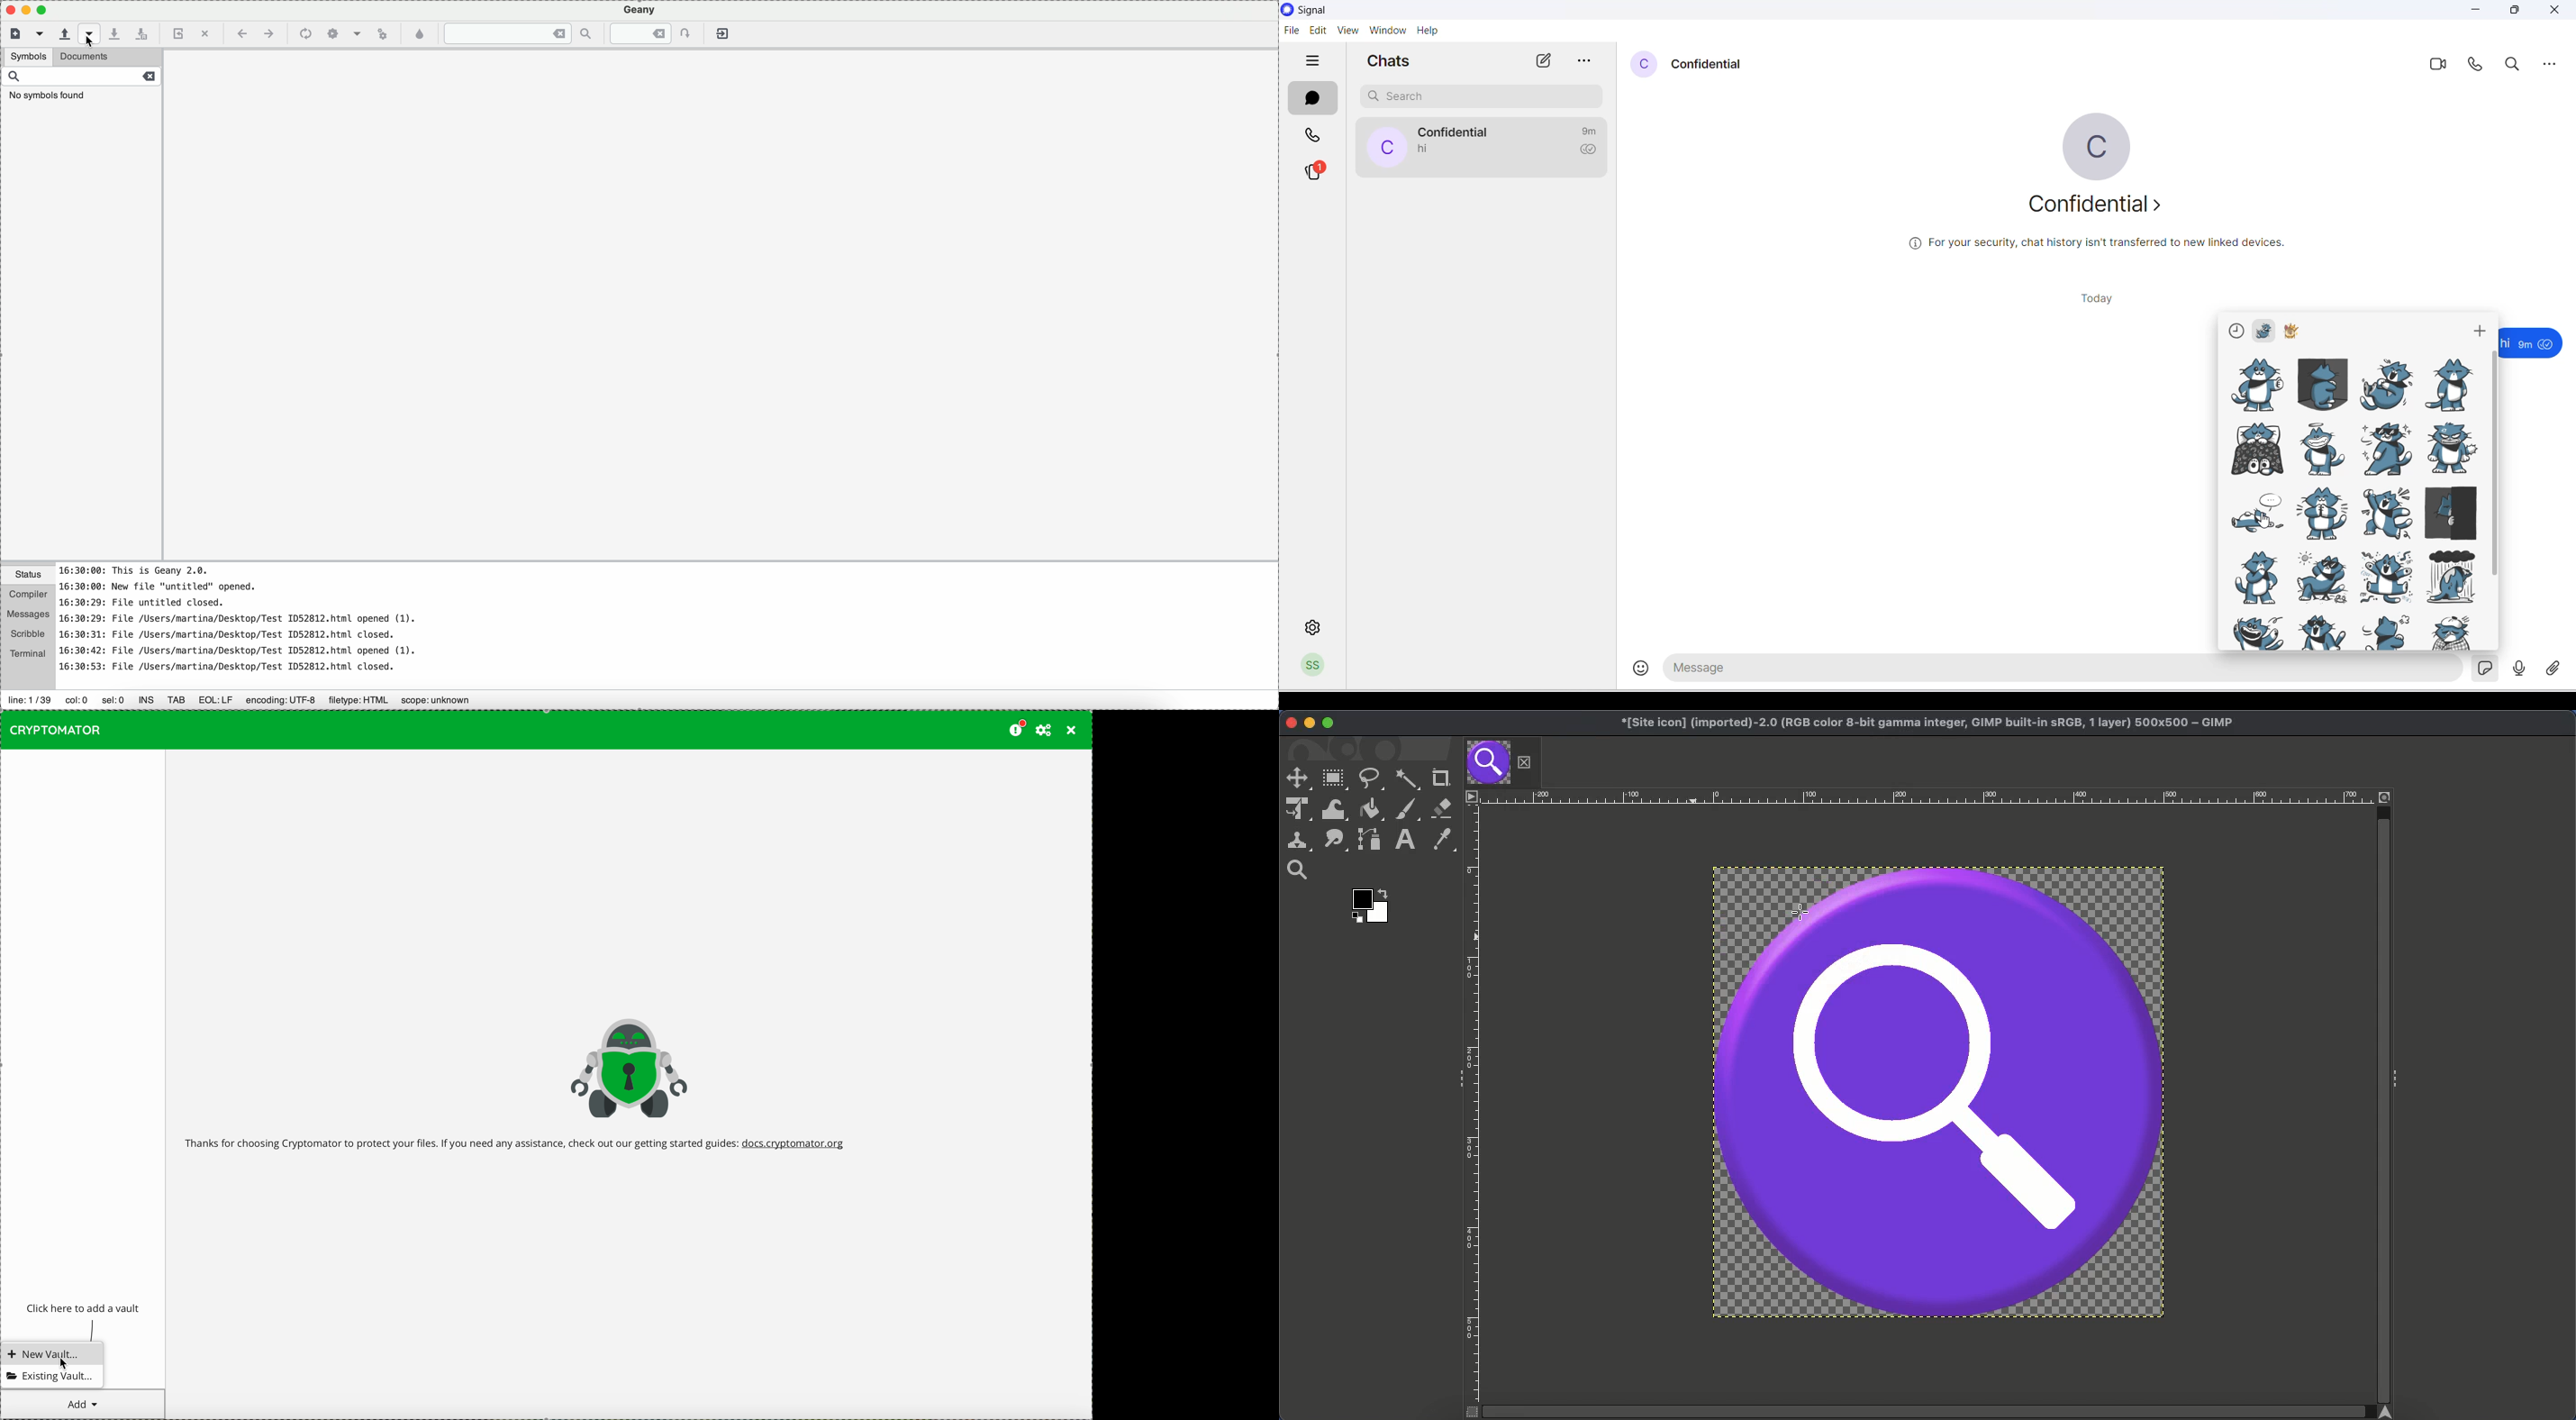 The image size is (2576, 1428). I want to click on open an existing file, so click(64, 34).